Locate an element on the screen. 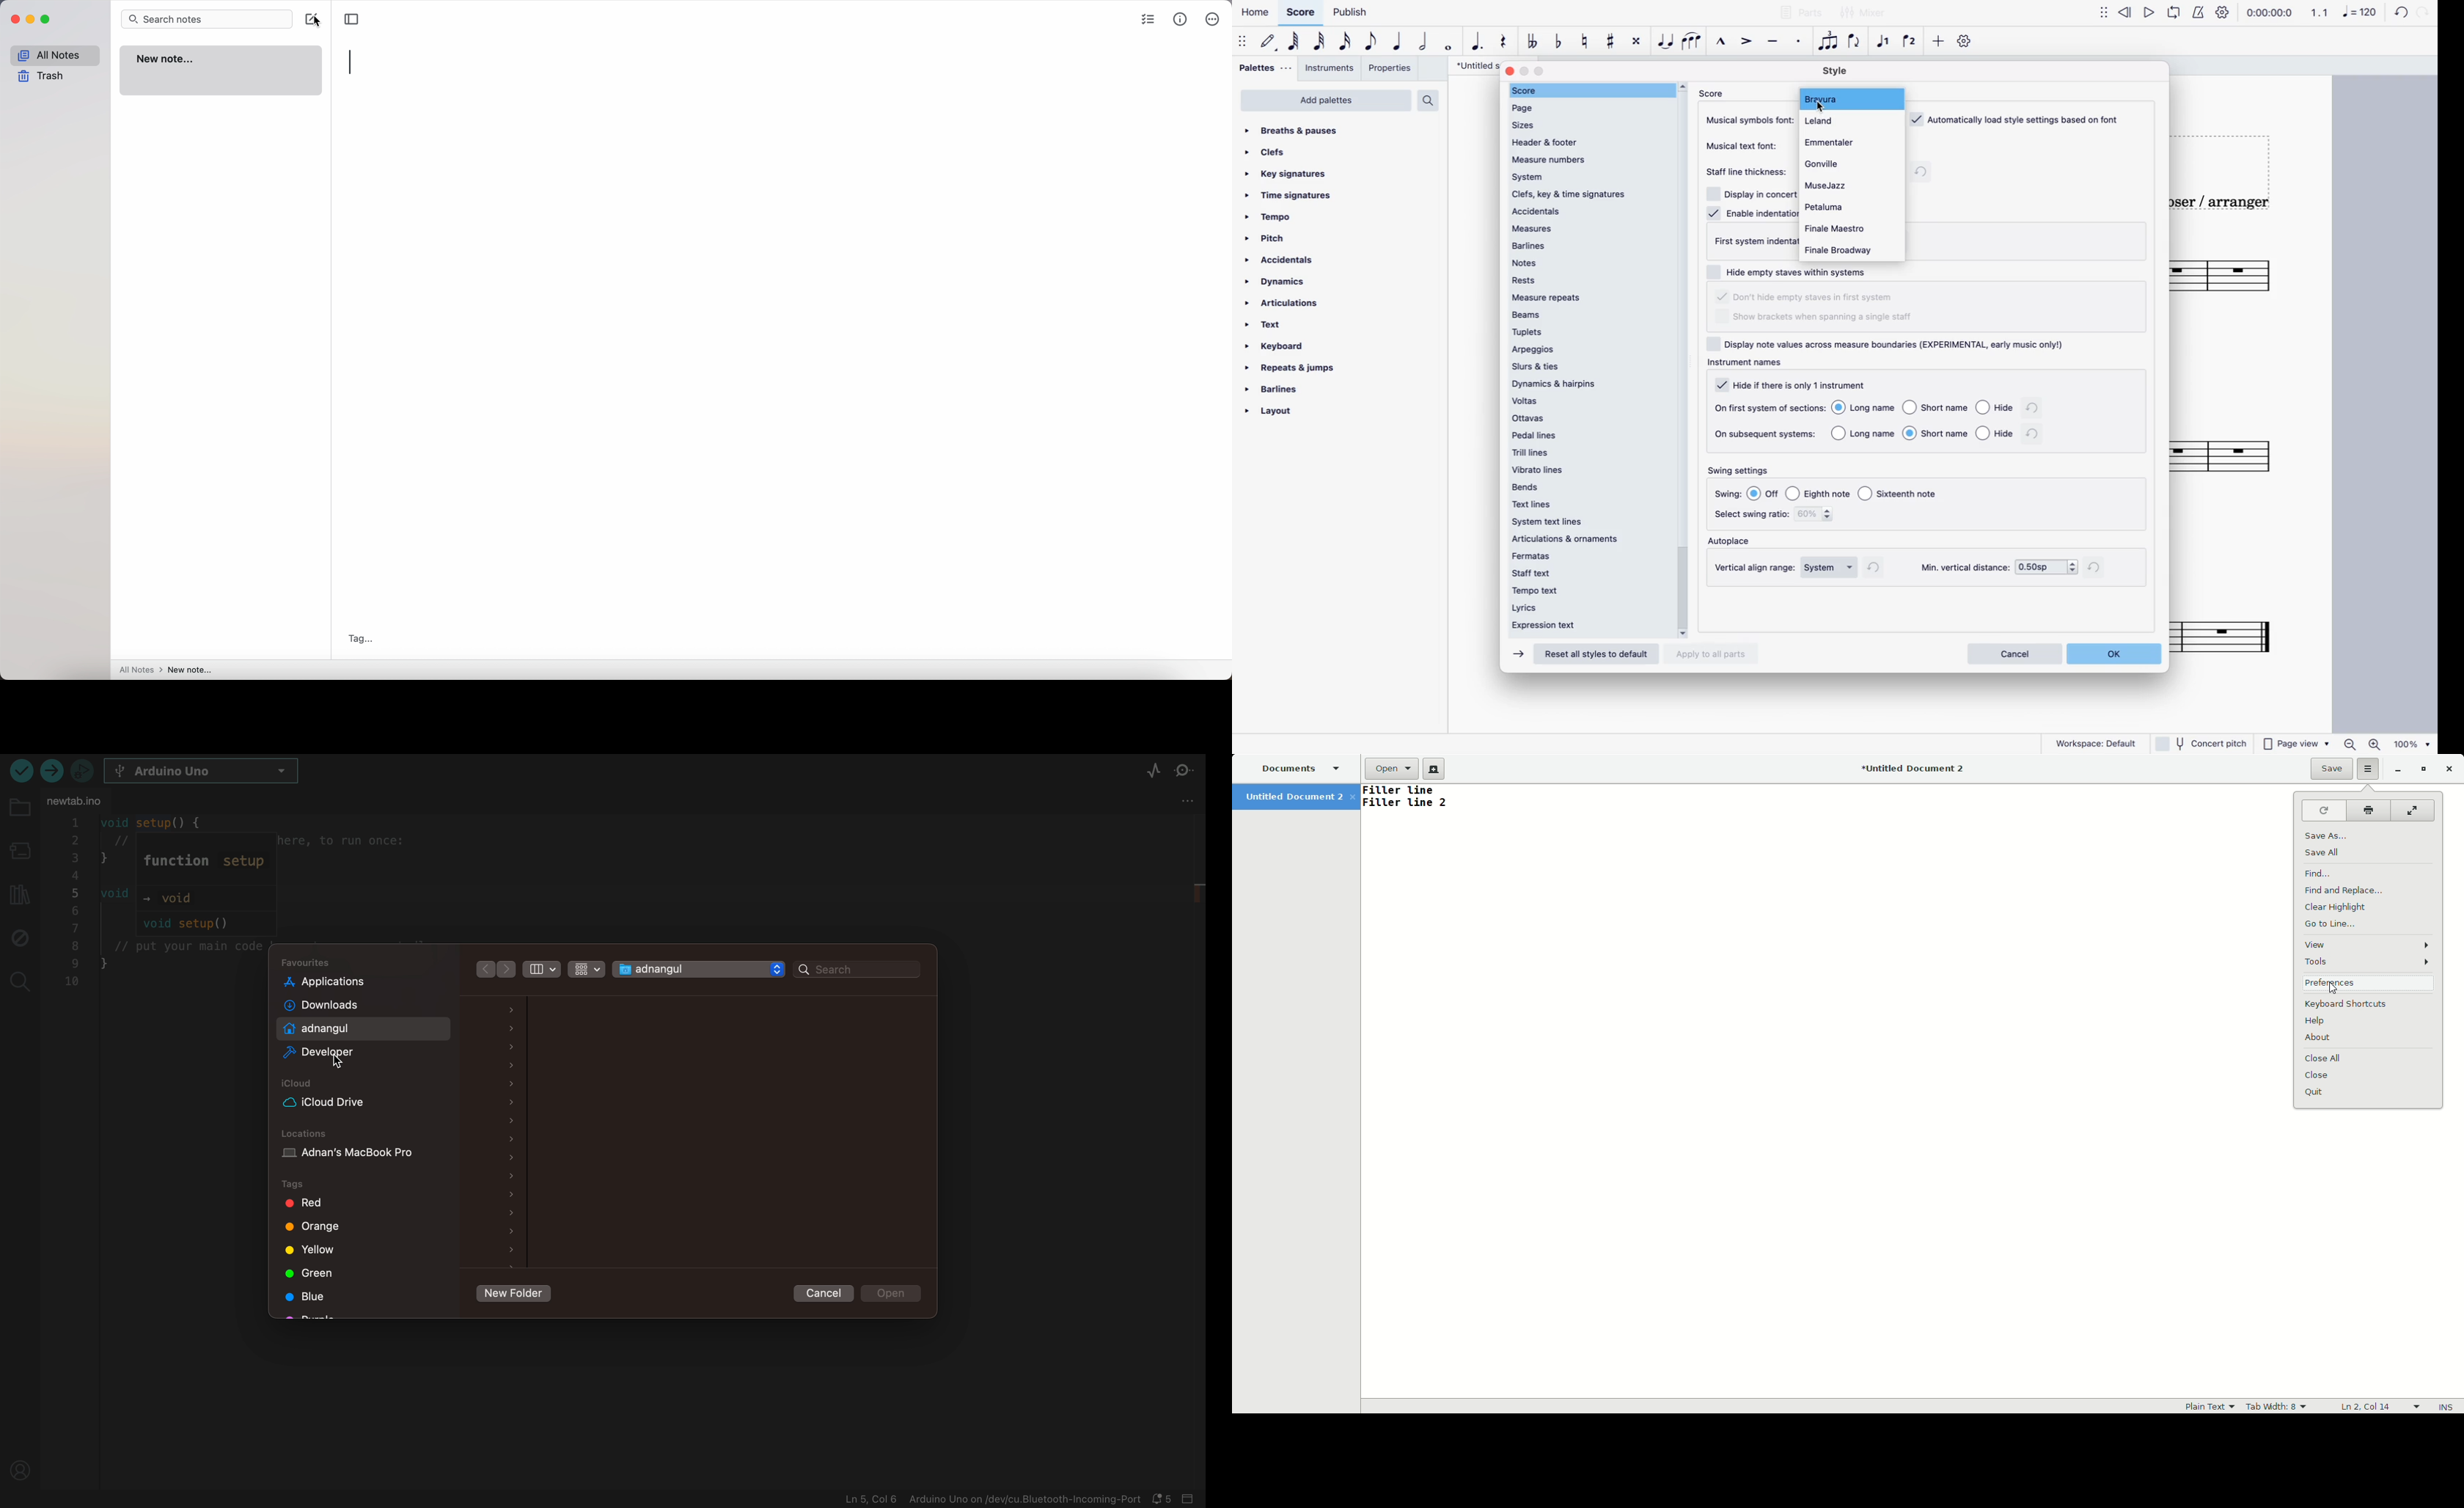 The image size is (2464, 1512). eighth note is located at coordinates (1372, 44).